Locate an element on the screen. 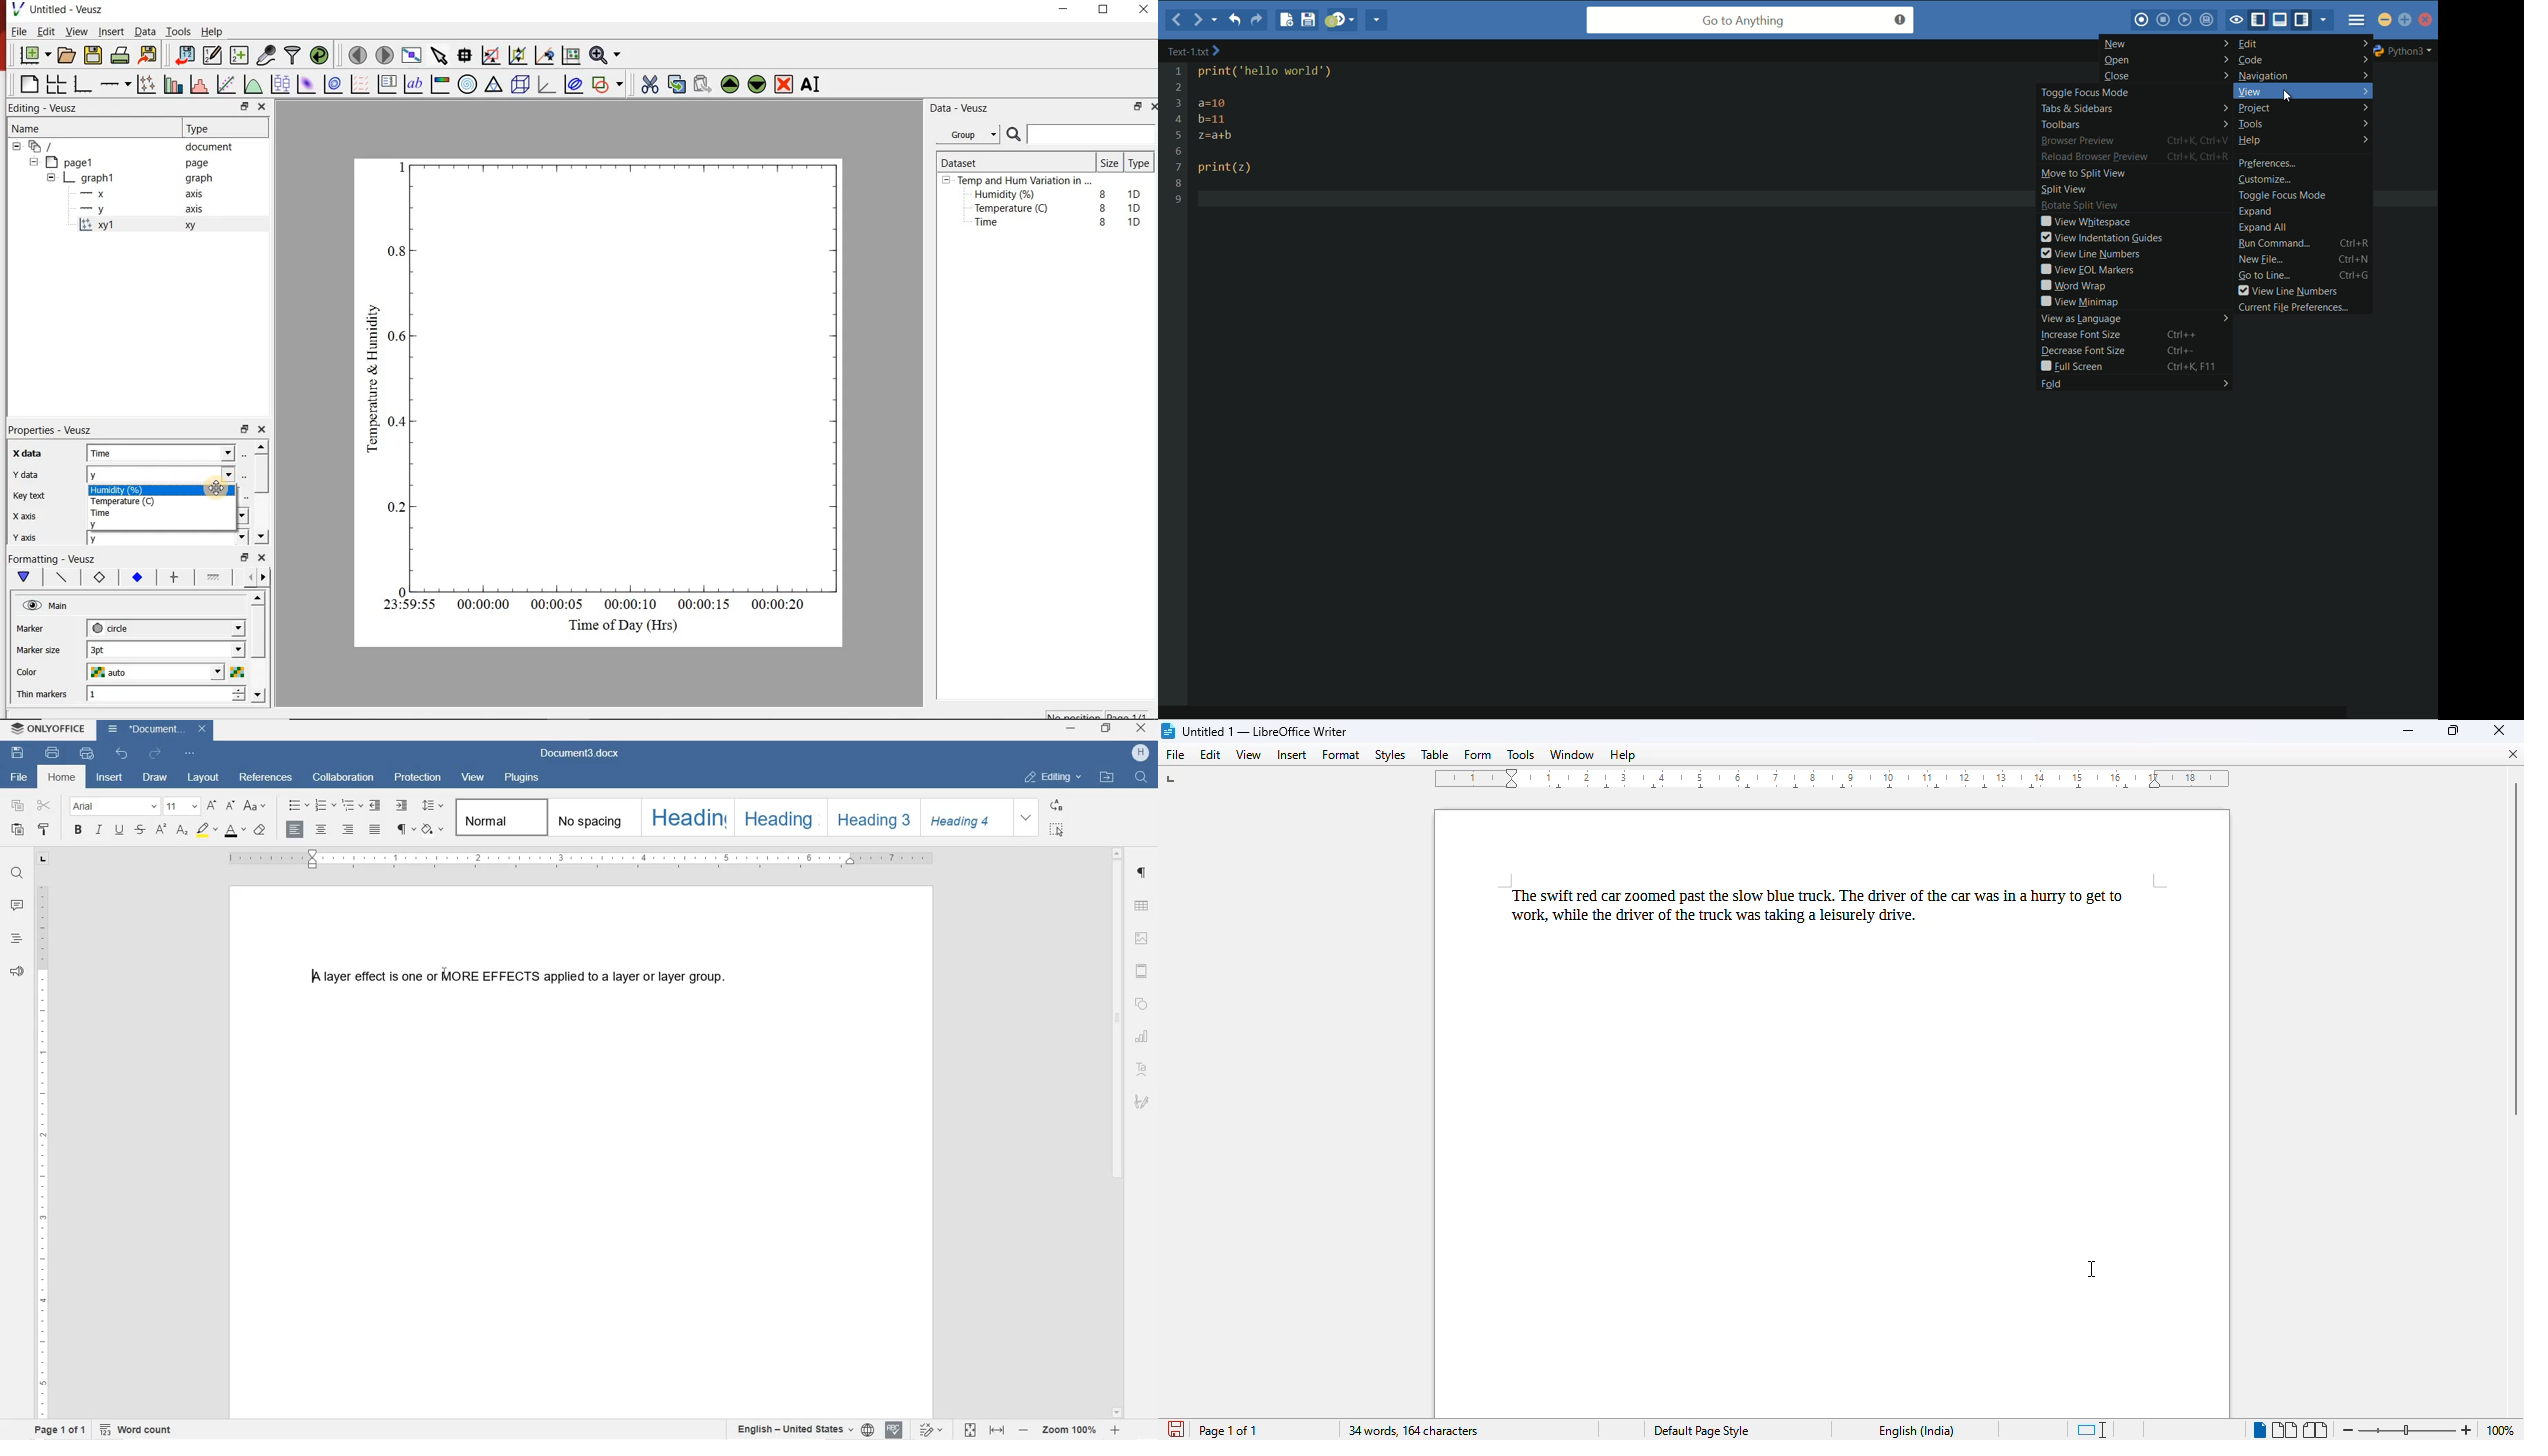 This screenshot has height=1456, width=2548. Data is located at coordinates (142, 32).